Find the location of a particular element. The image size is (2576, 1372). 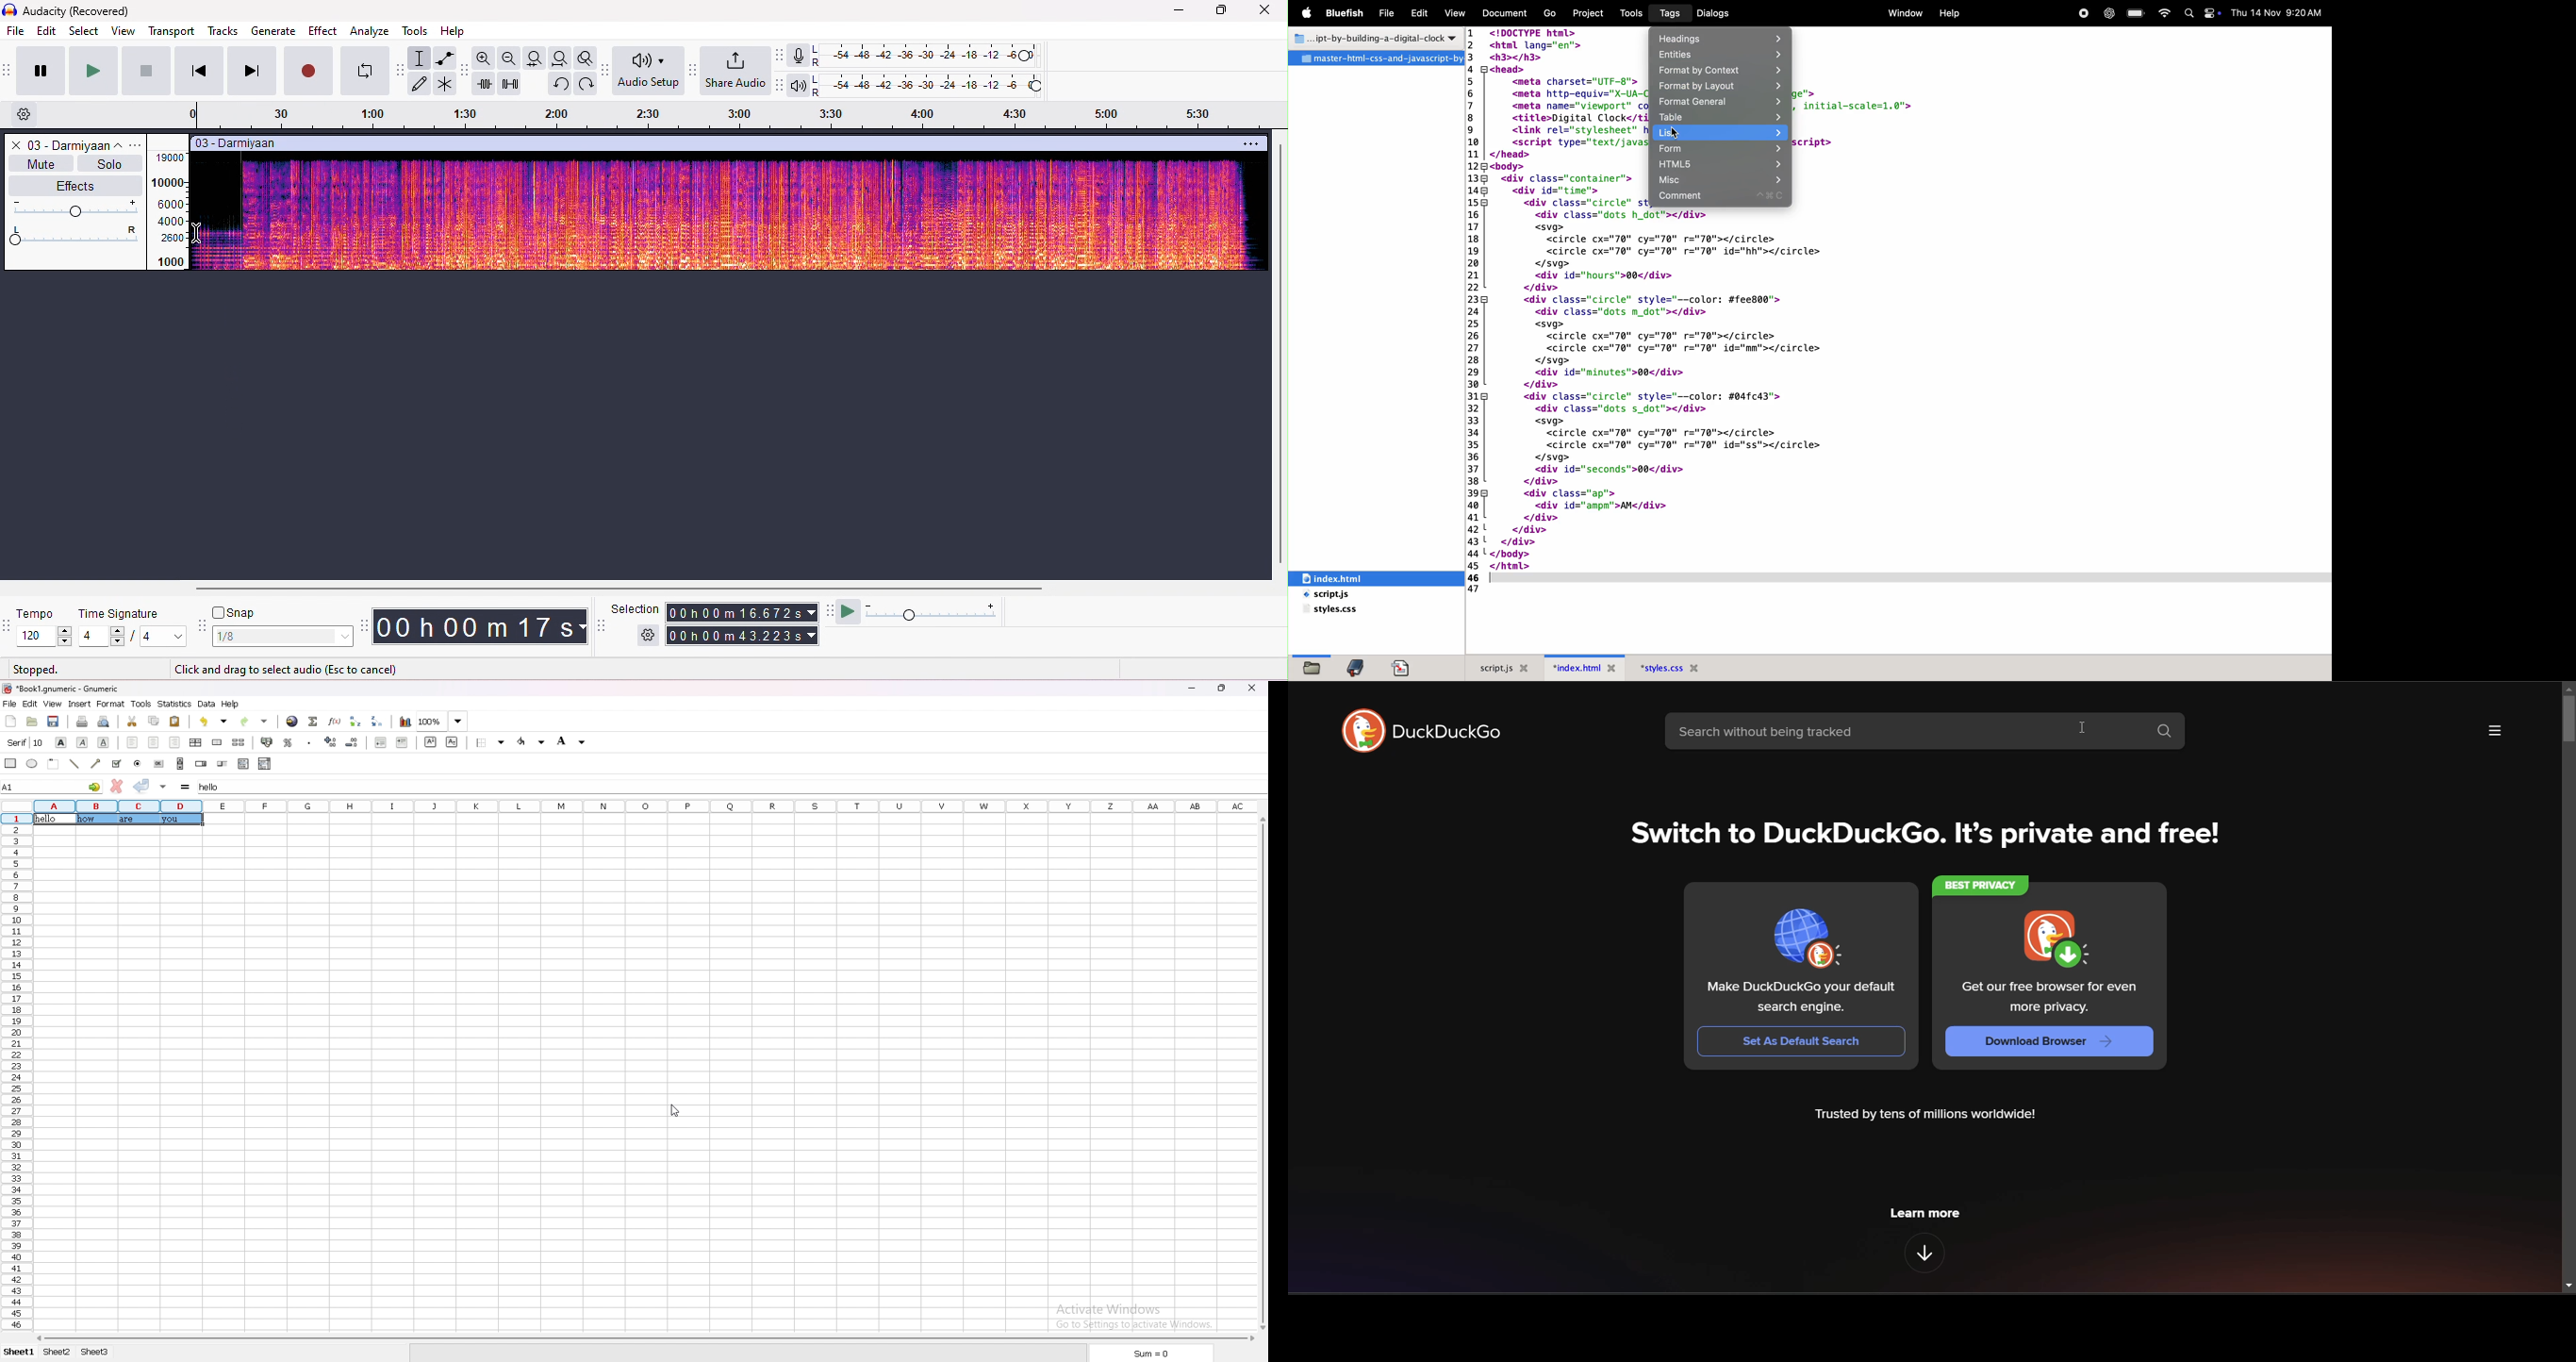

undo is located at coordinates (559, 83).